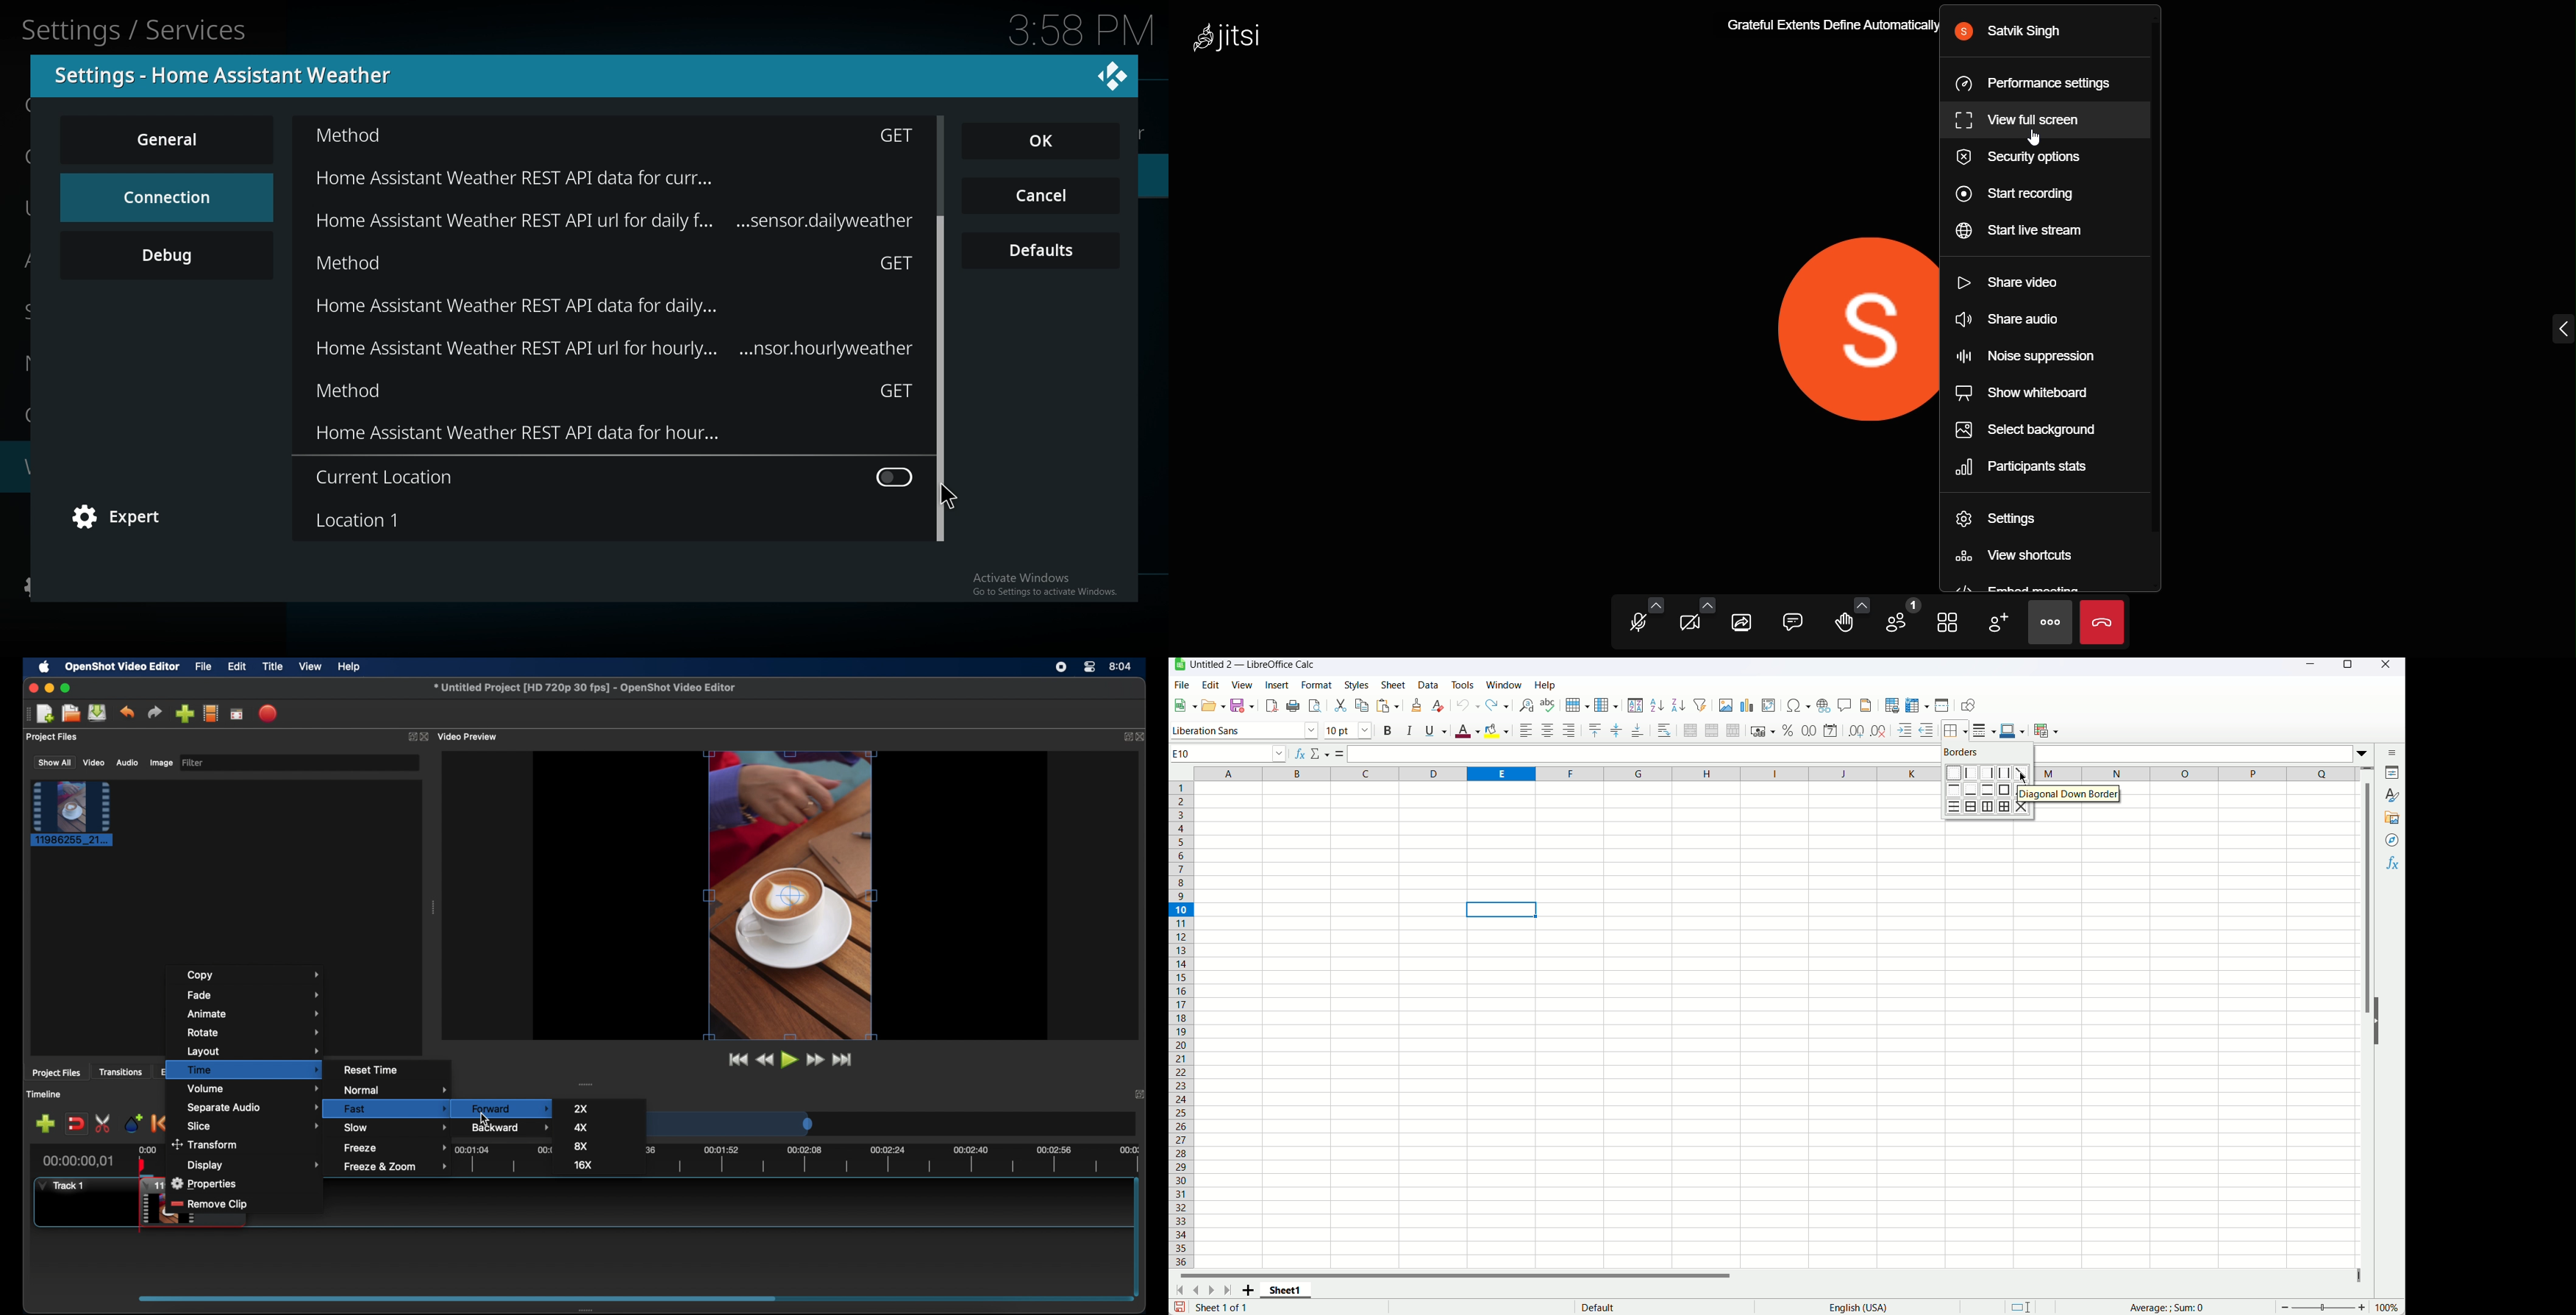 The height and width of the screenshot is (1316, 2576). What do you see at coordinates (1436, 731) in the screenshot?
I see `Underline` at bounding box center [1436, 731].